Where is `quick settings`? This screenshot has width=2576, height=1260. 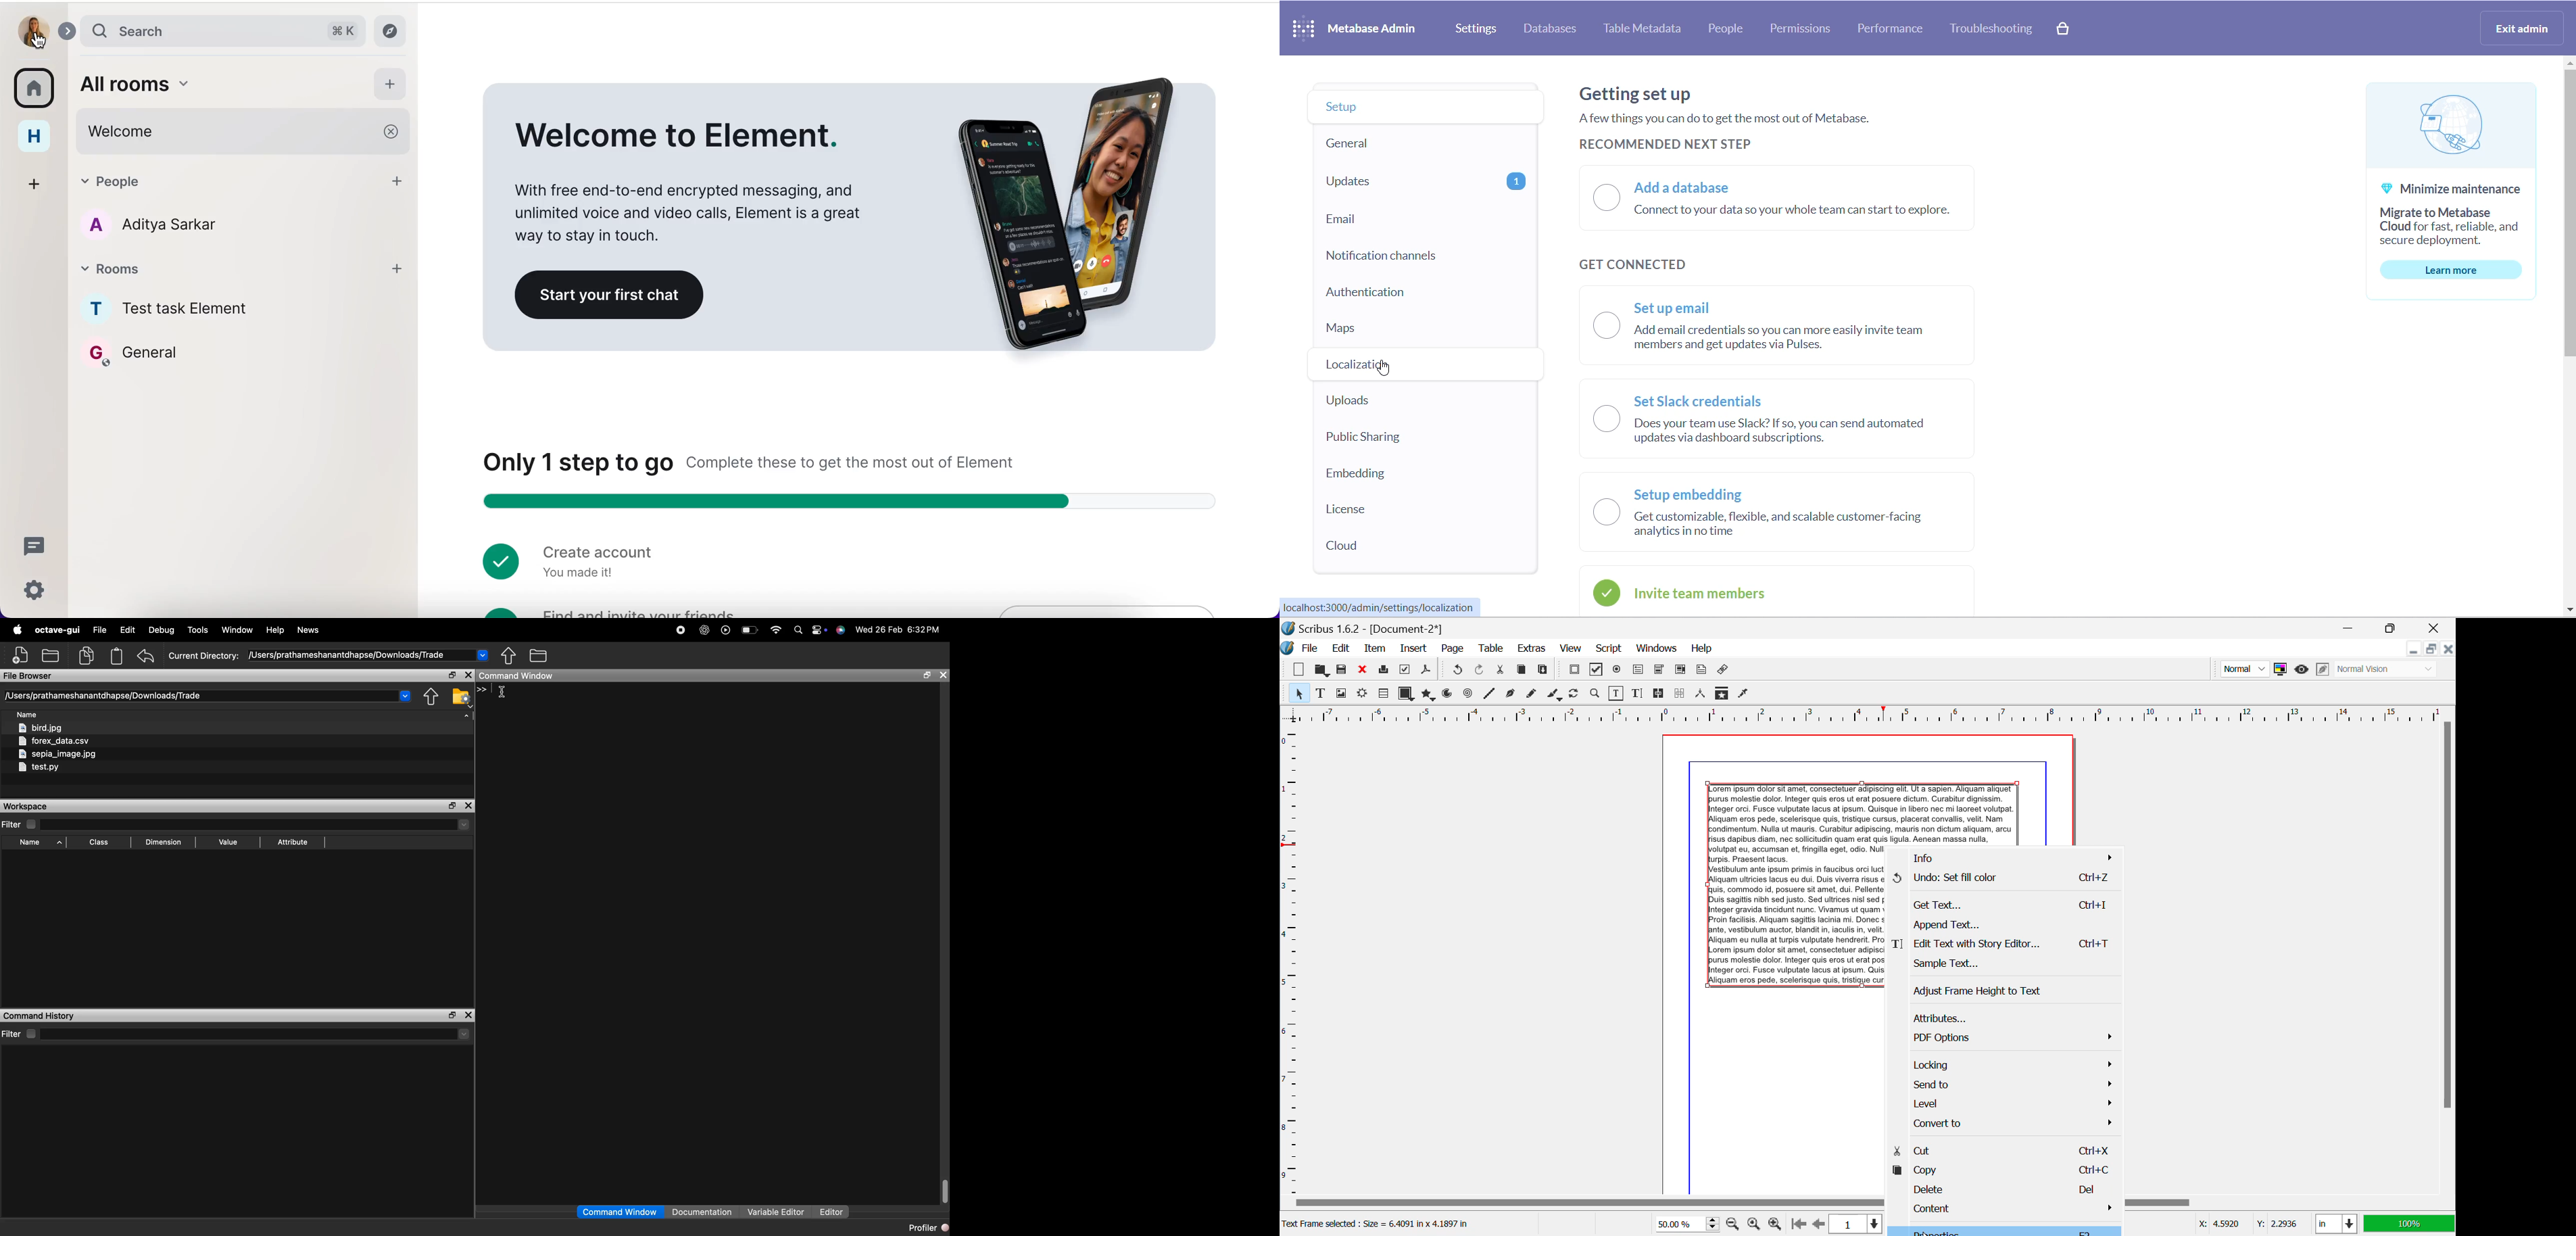
quick settings is located at coordinates (32, 590).